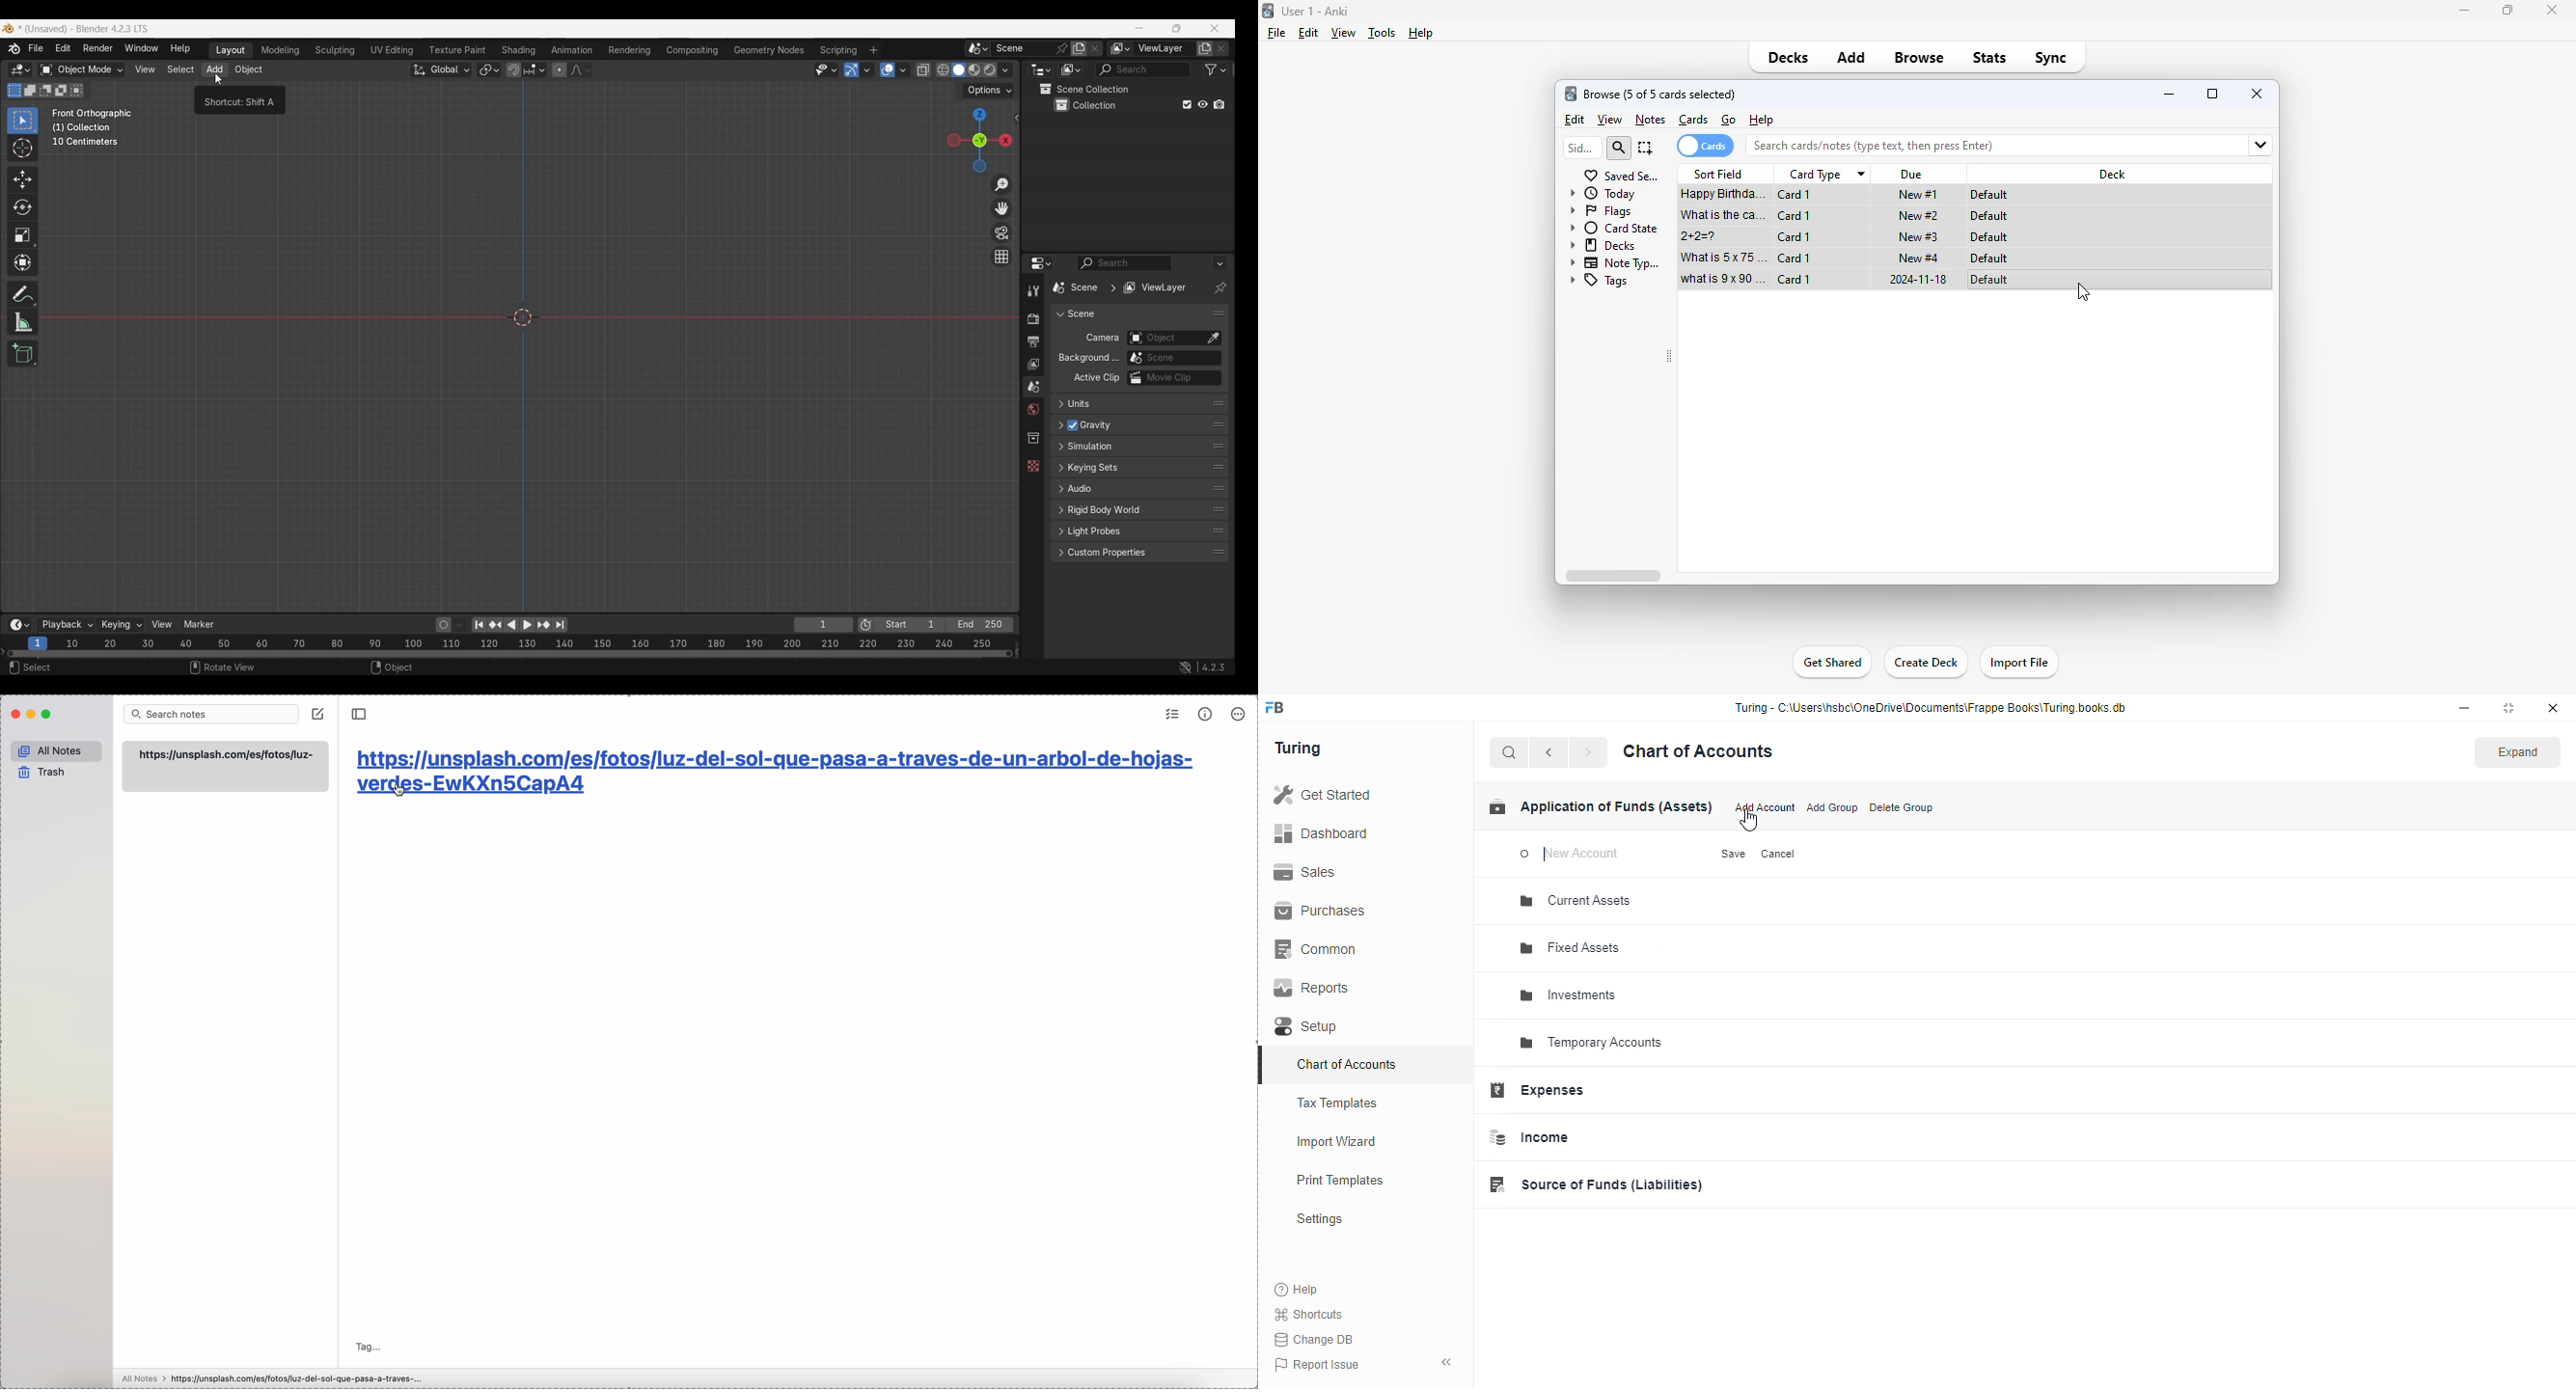  I want to click on minimize, so click(2464, 708).